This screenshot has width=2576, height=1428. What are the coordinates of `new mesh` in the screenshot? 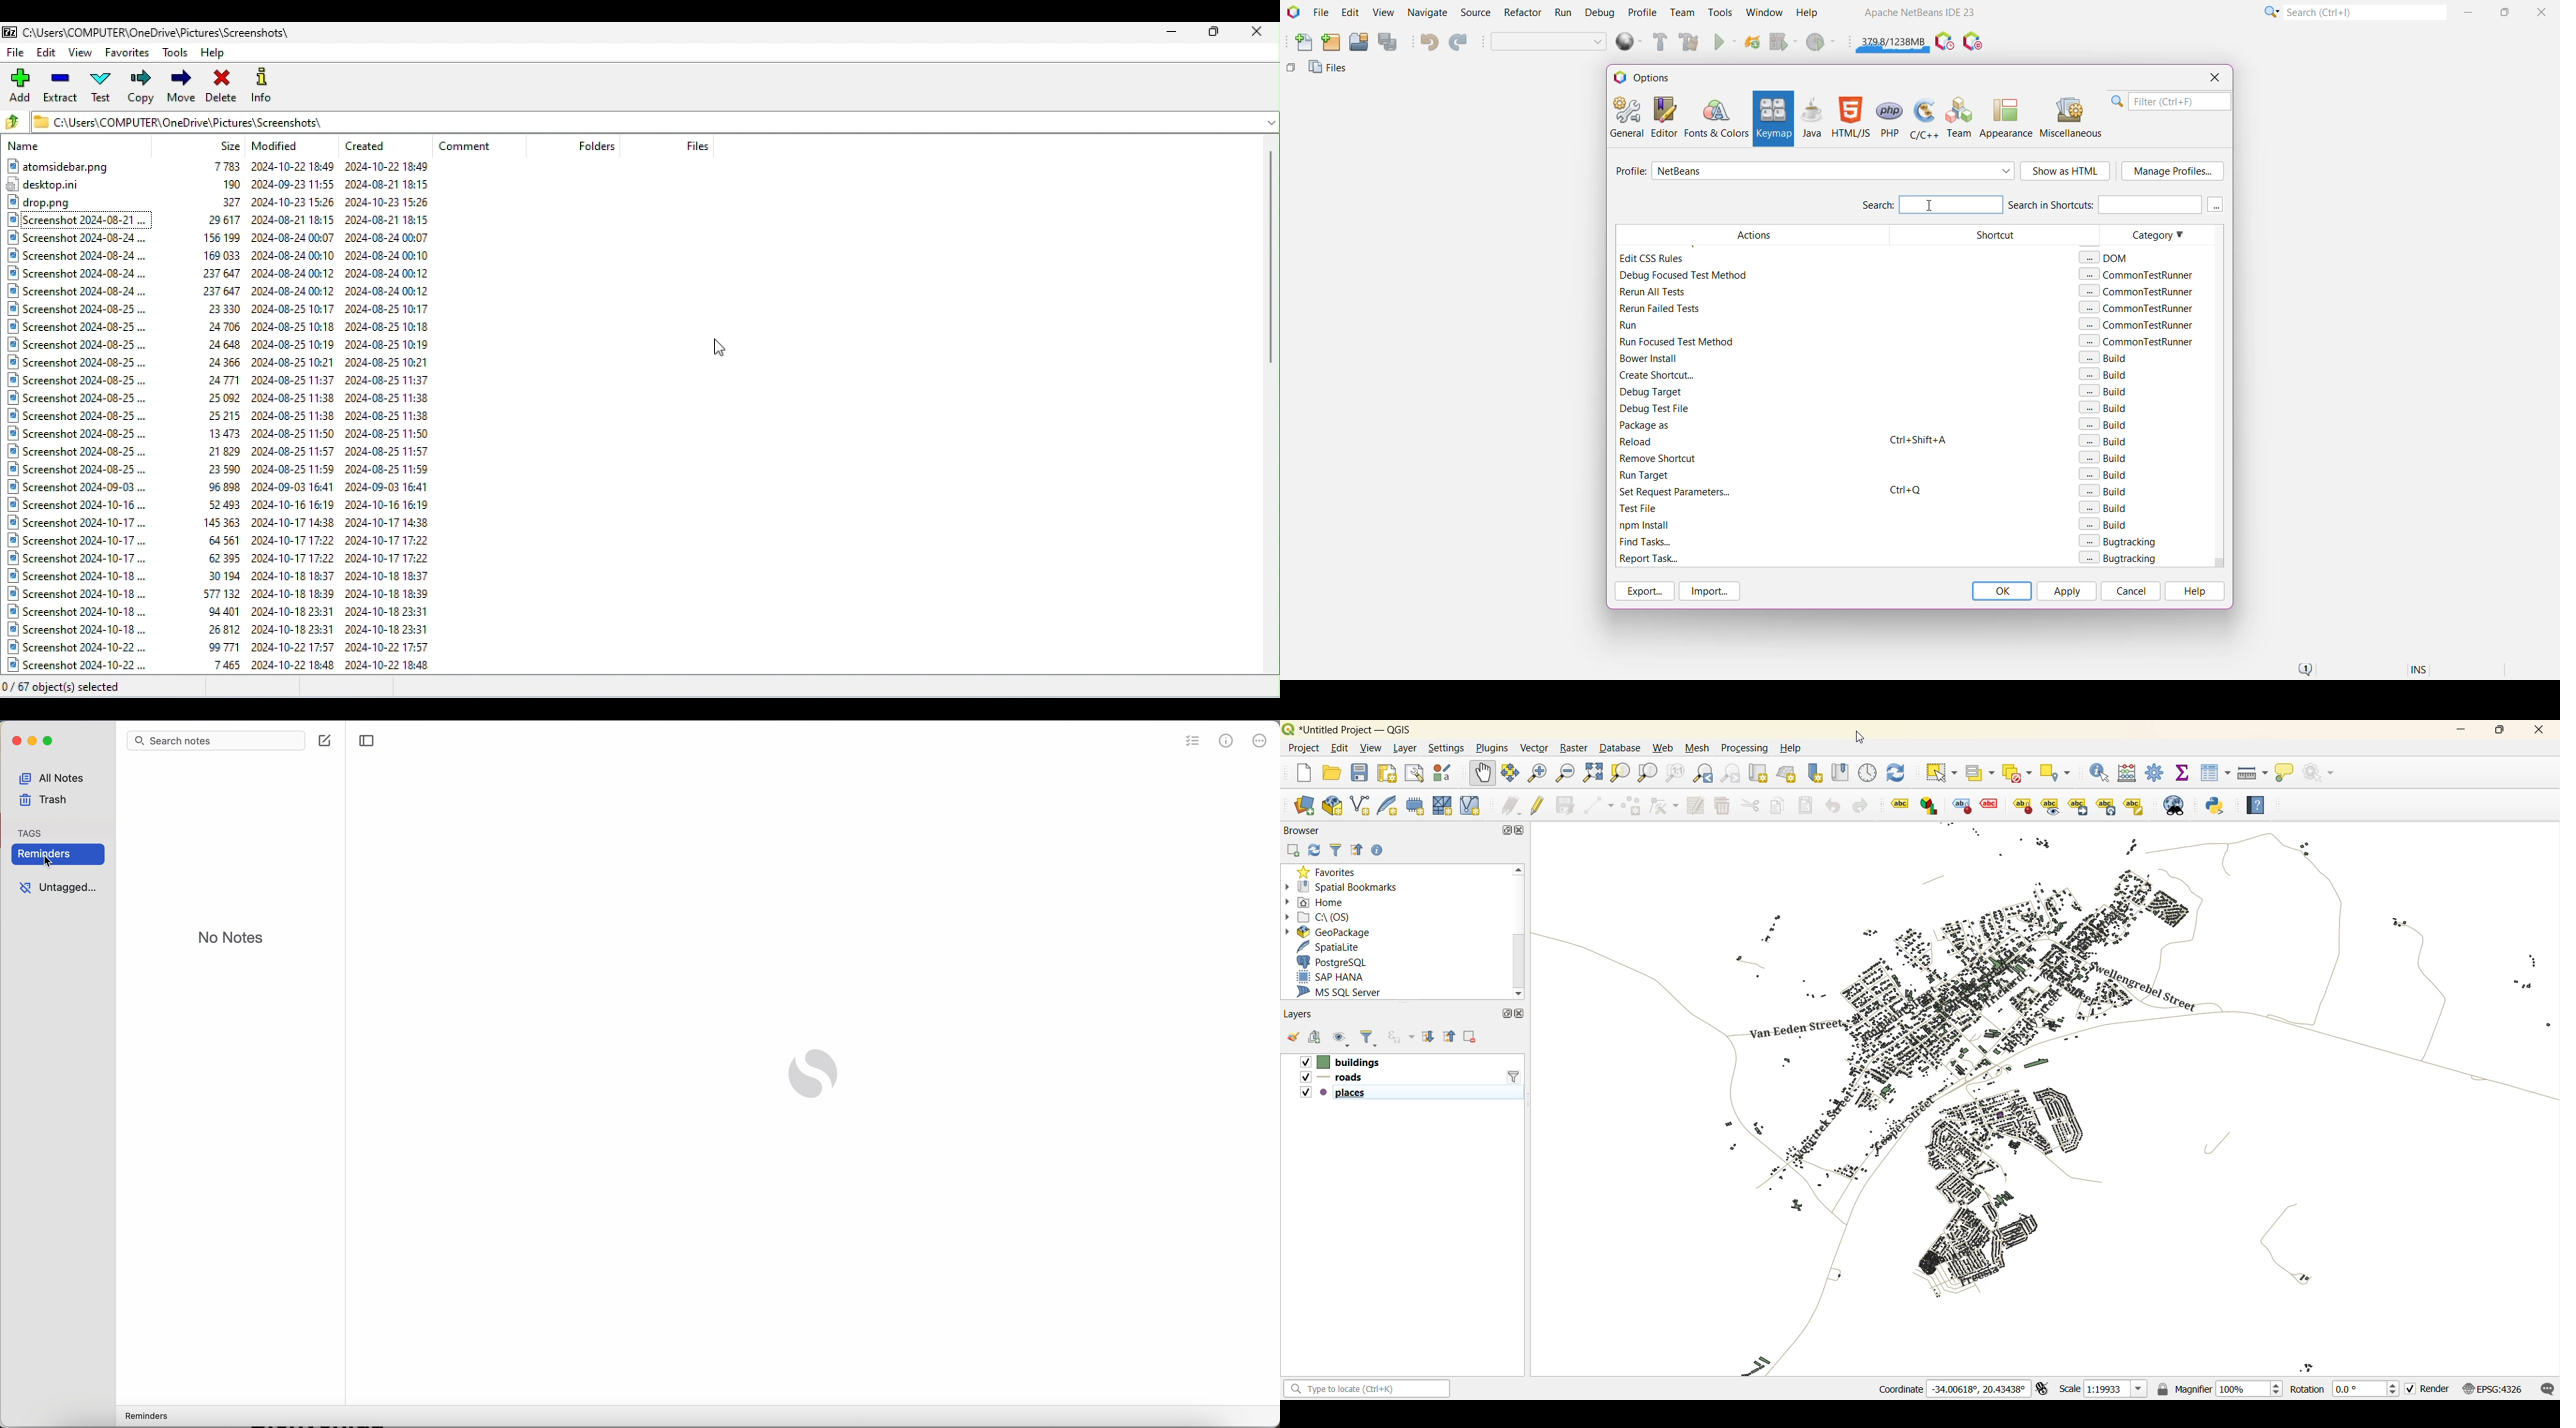 It's located at (1441, 805).